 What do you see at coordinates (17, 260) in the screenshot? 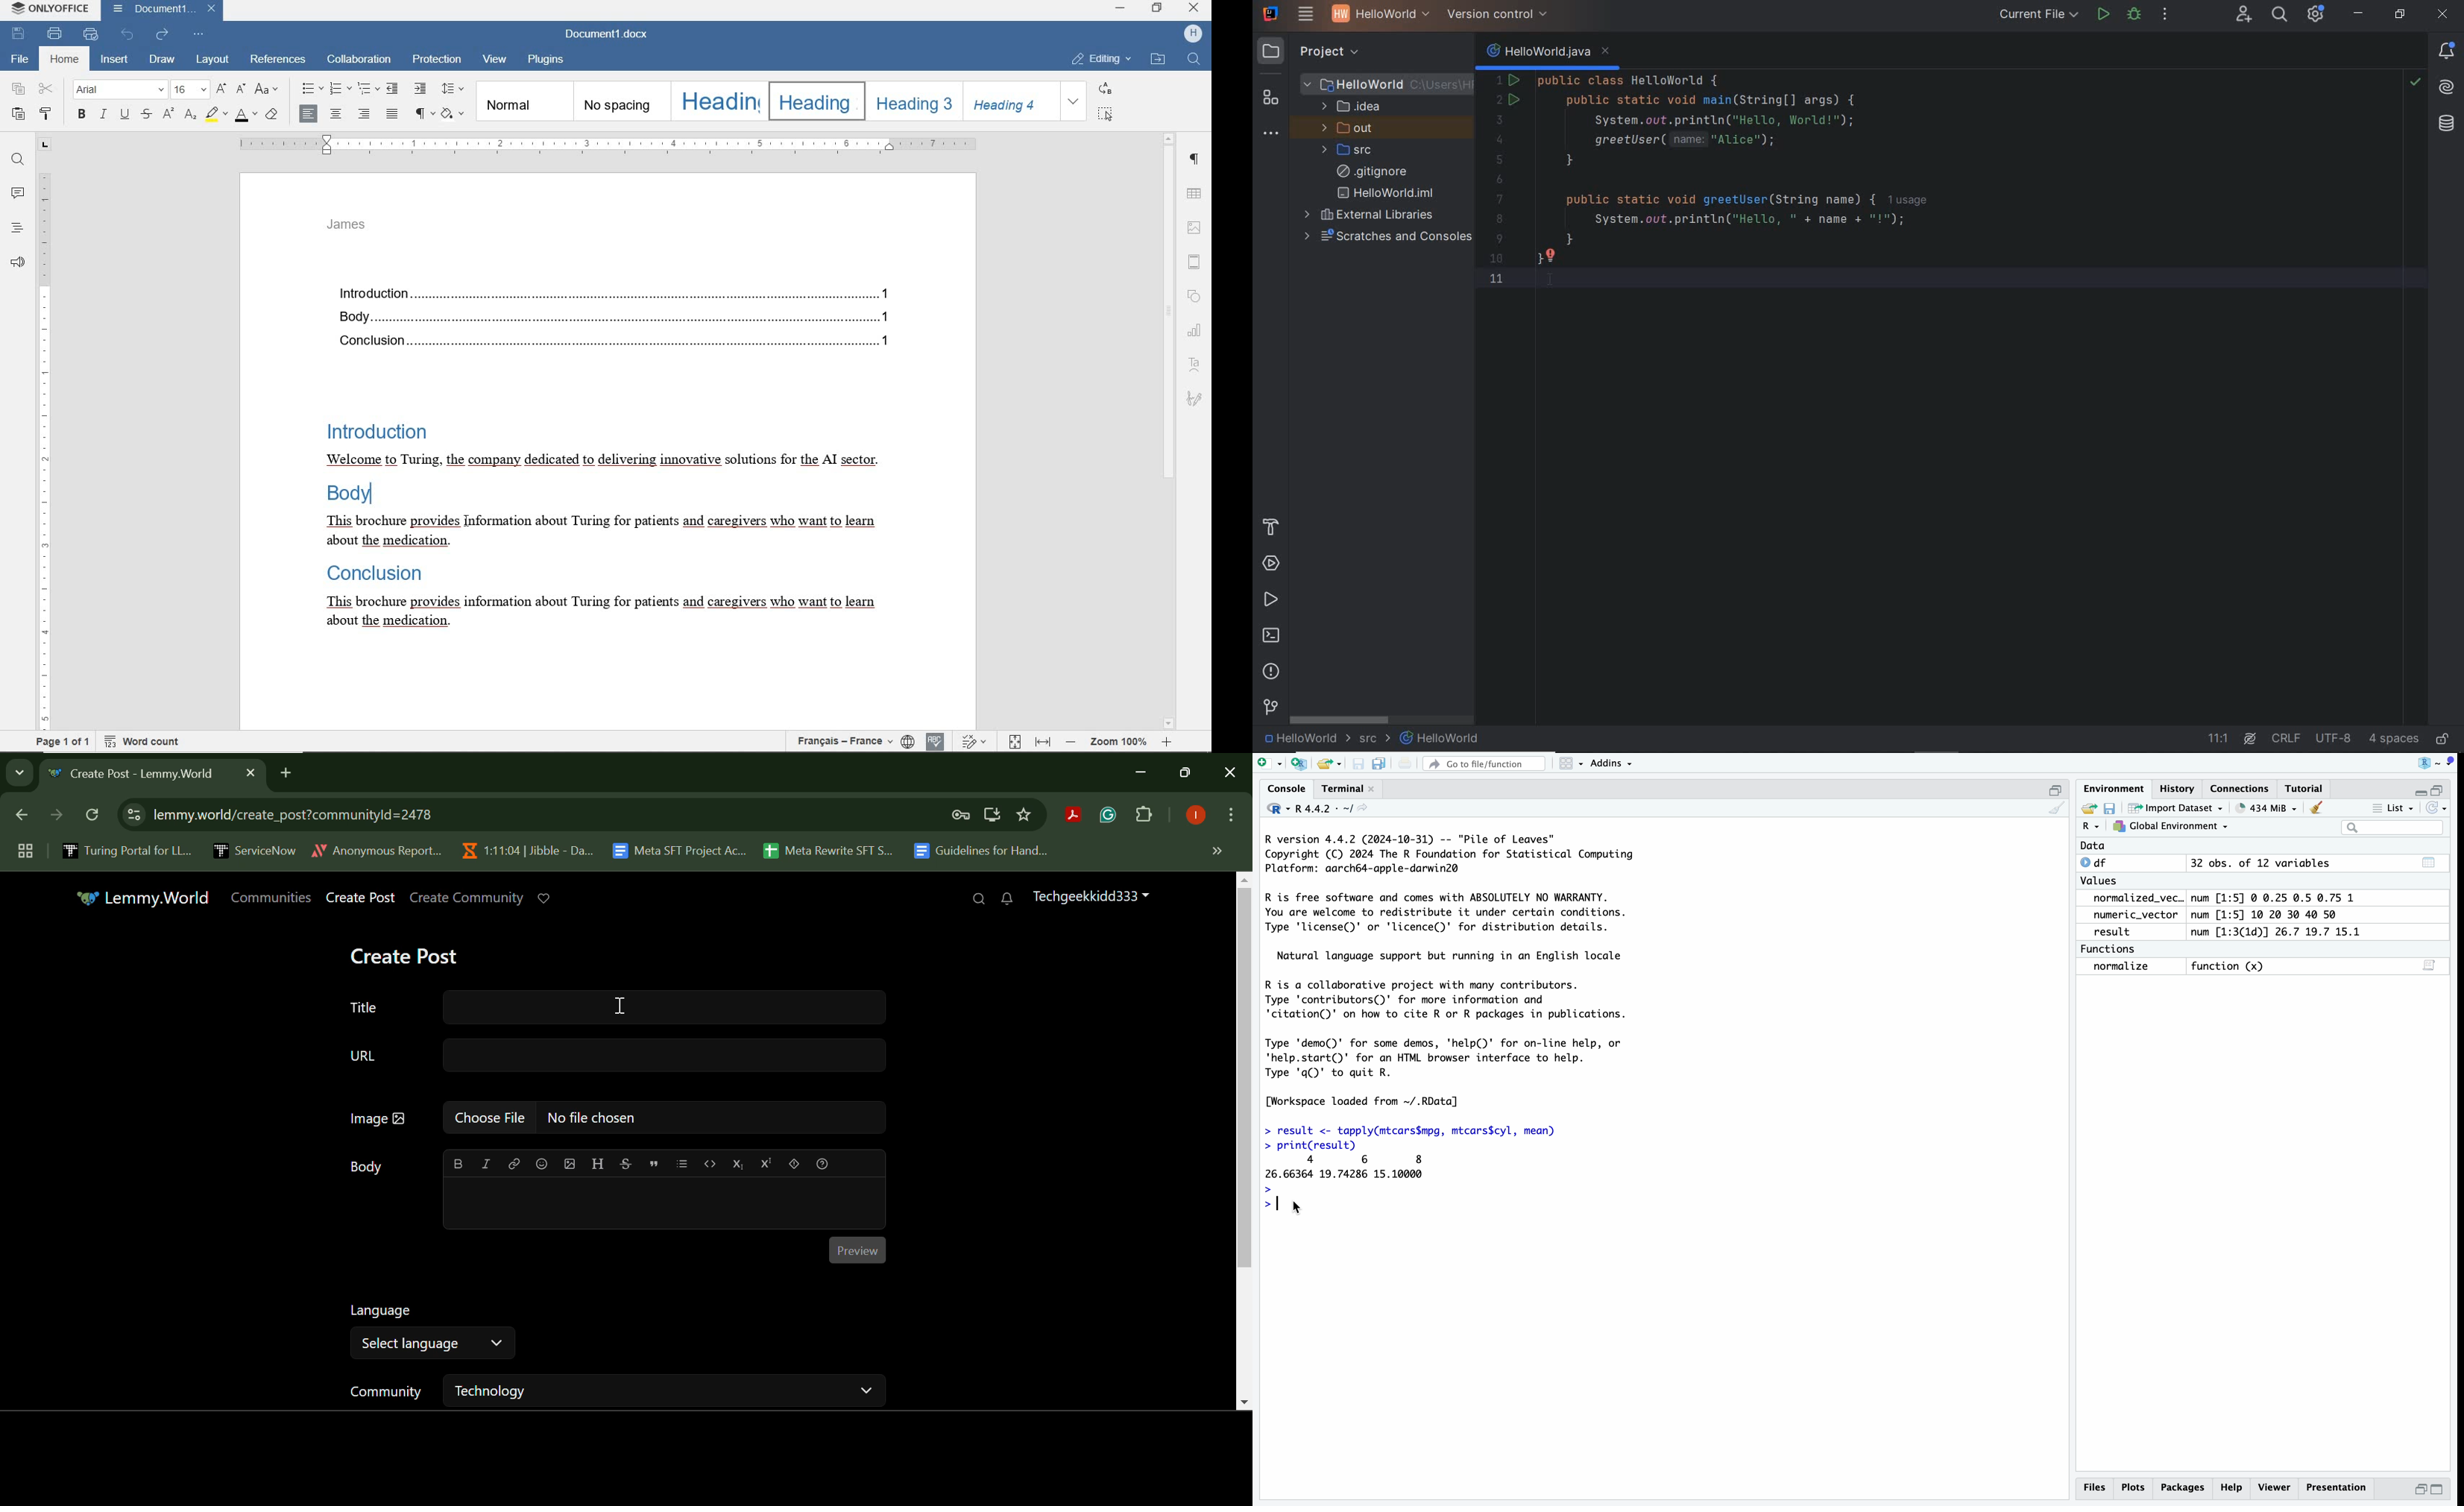
I see `FEEDBACK & SUPPORT` at bounding box center [17, 260].